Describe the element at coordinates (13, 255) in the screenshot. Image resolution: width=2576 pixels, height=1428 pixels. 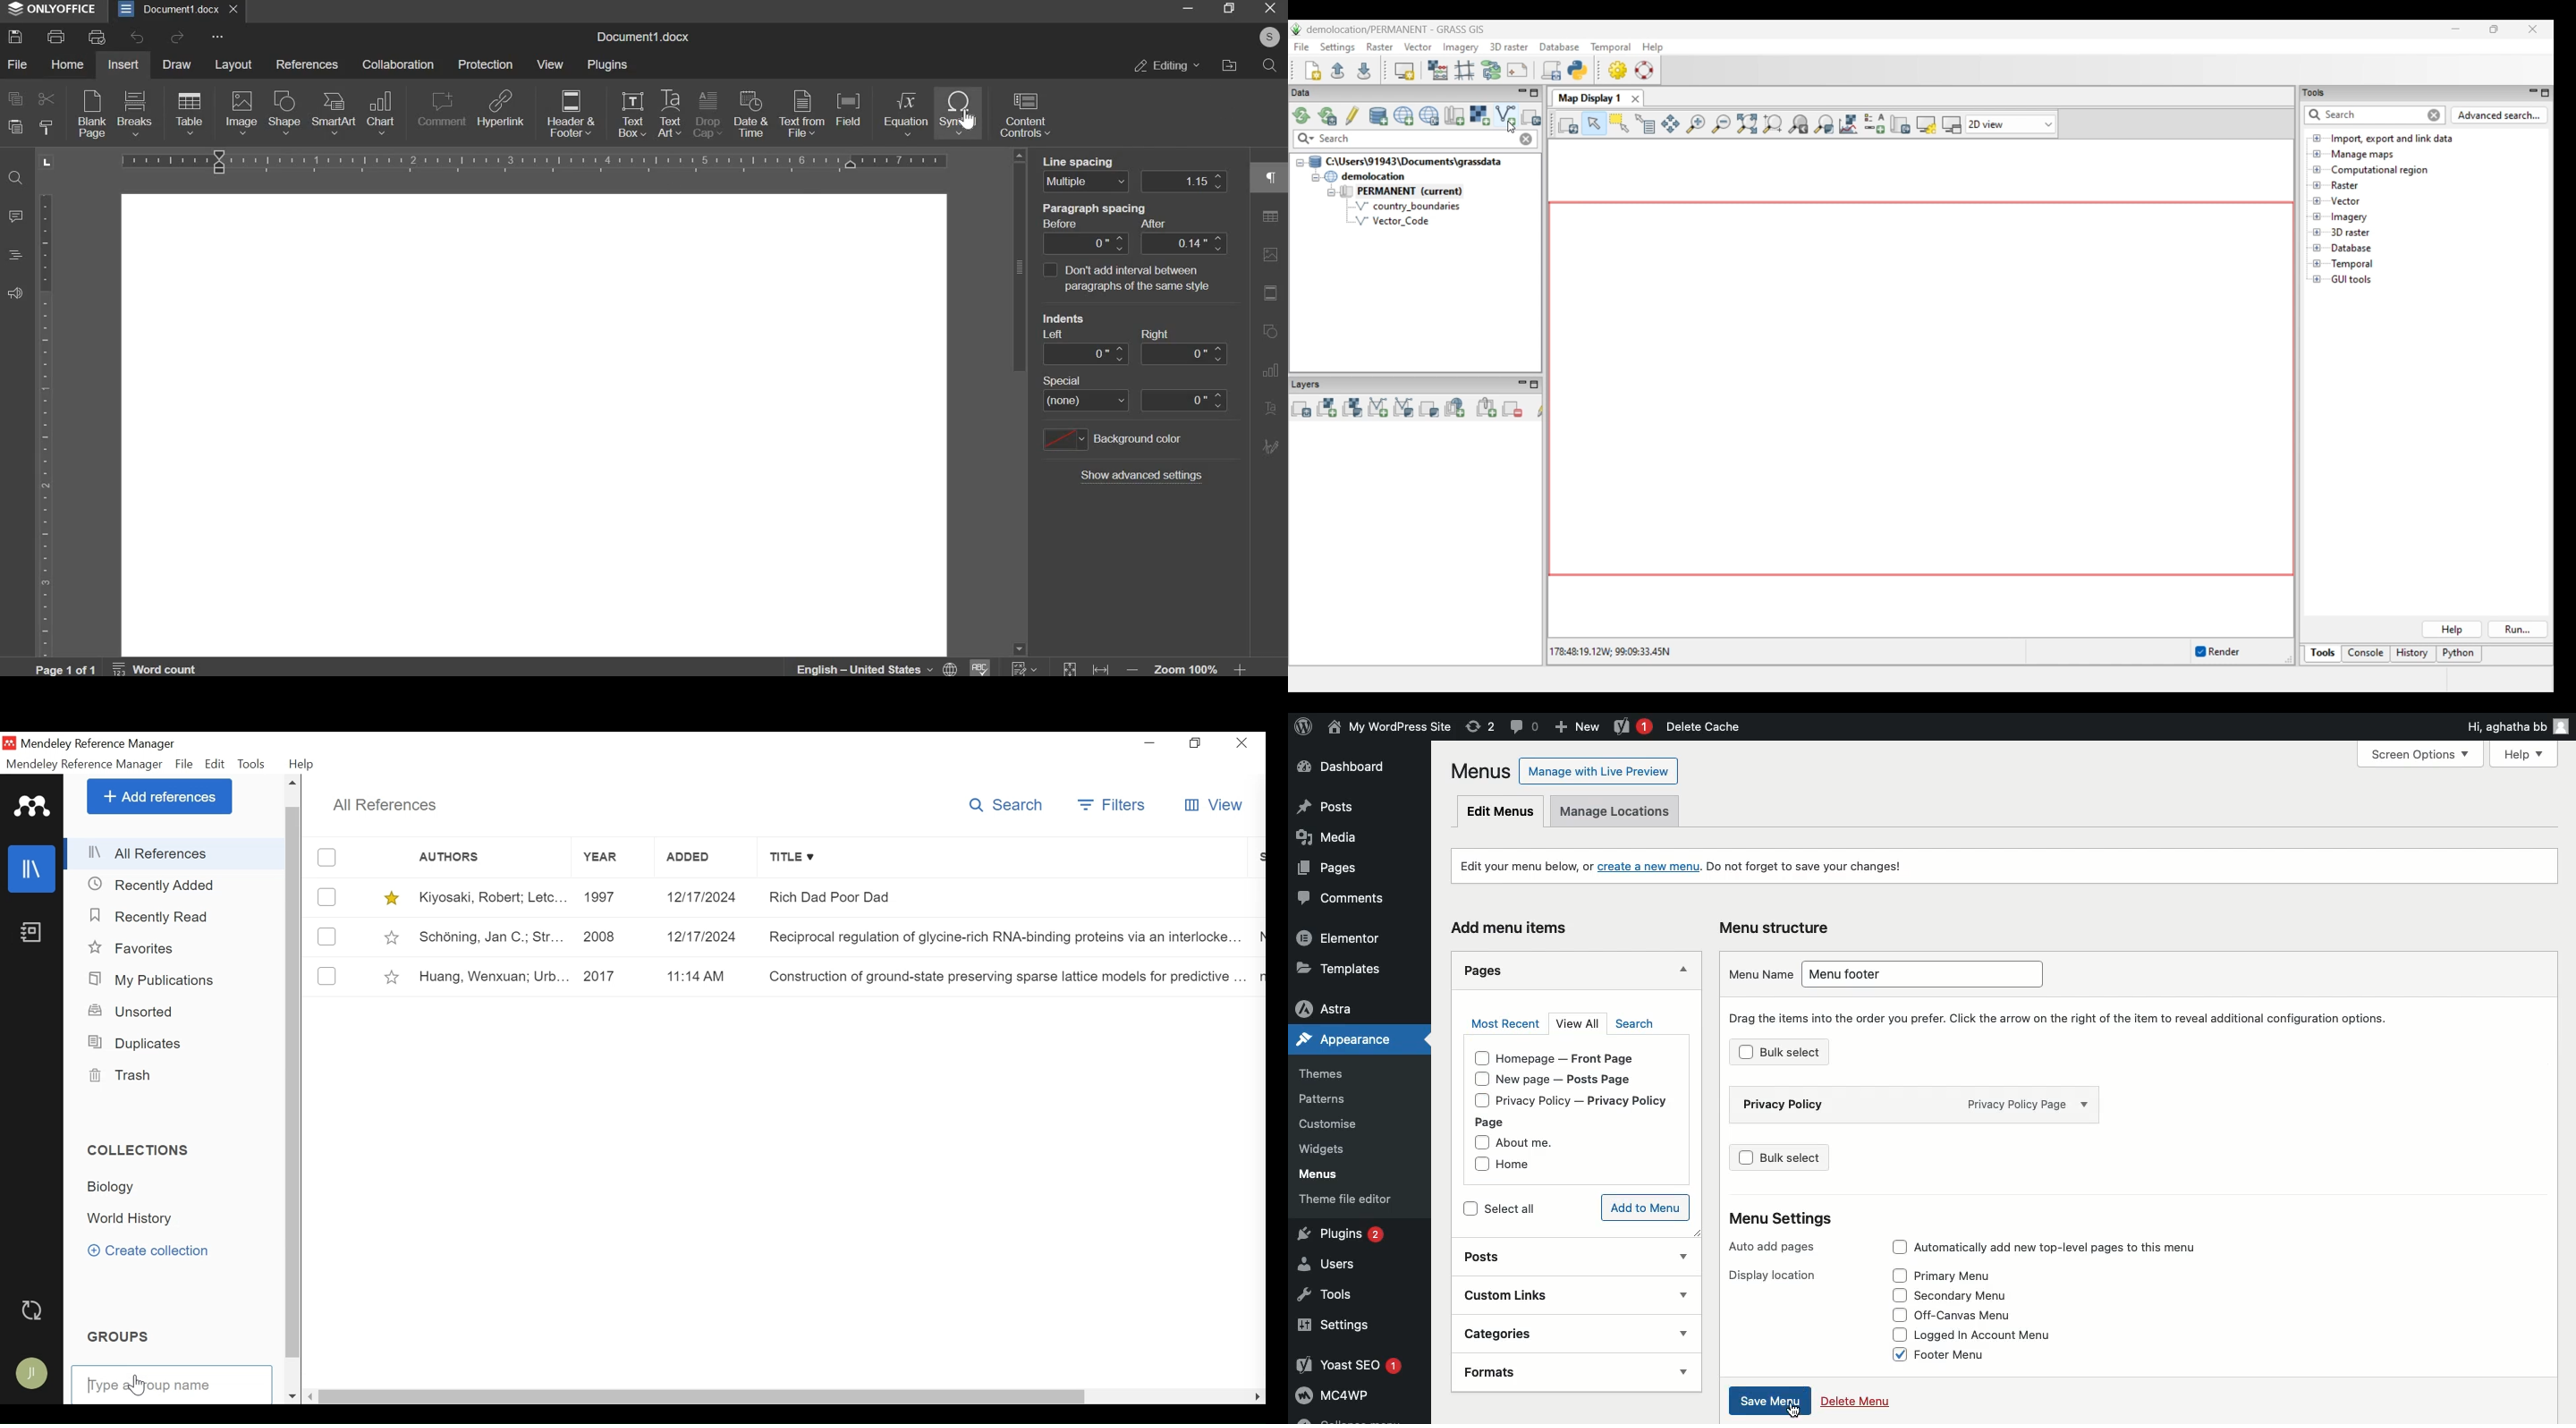
I see `headings` at that location.